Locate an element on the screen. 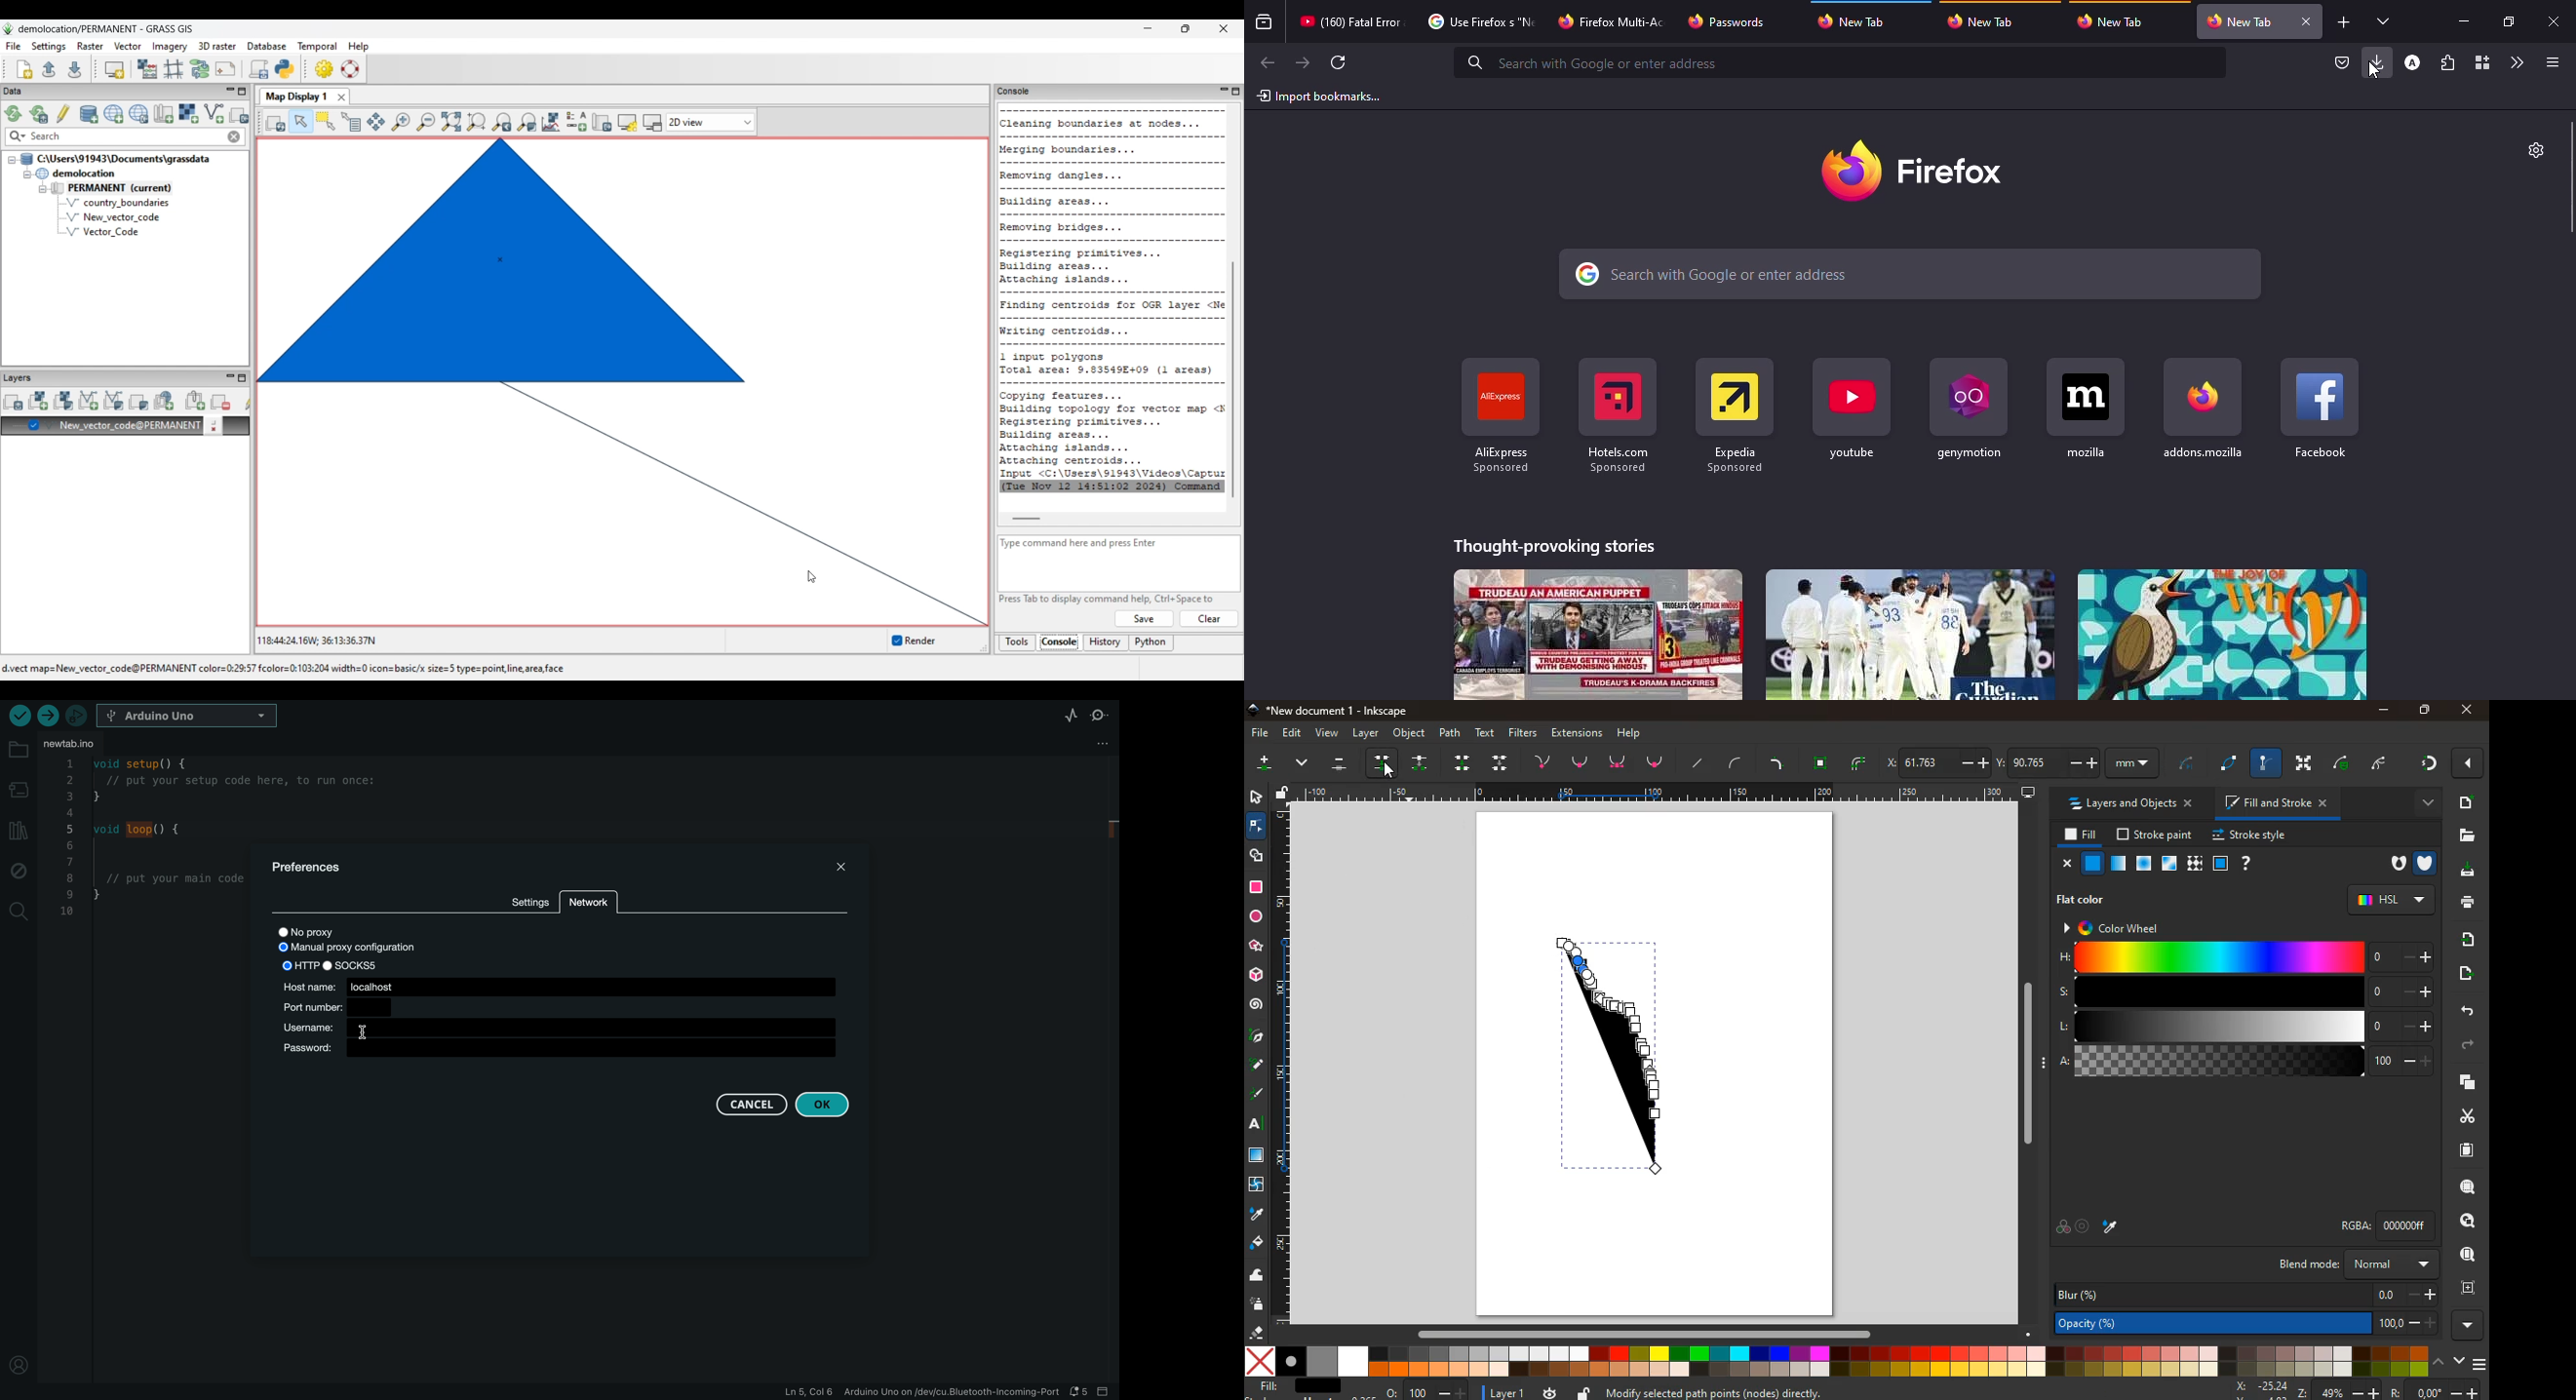 The image size is (2576, 1400). fill and stroke is located at coordinates (2277, 802).